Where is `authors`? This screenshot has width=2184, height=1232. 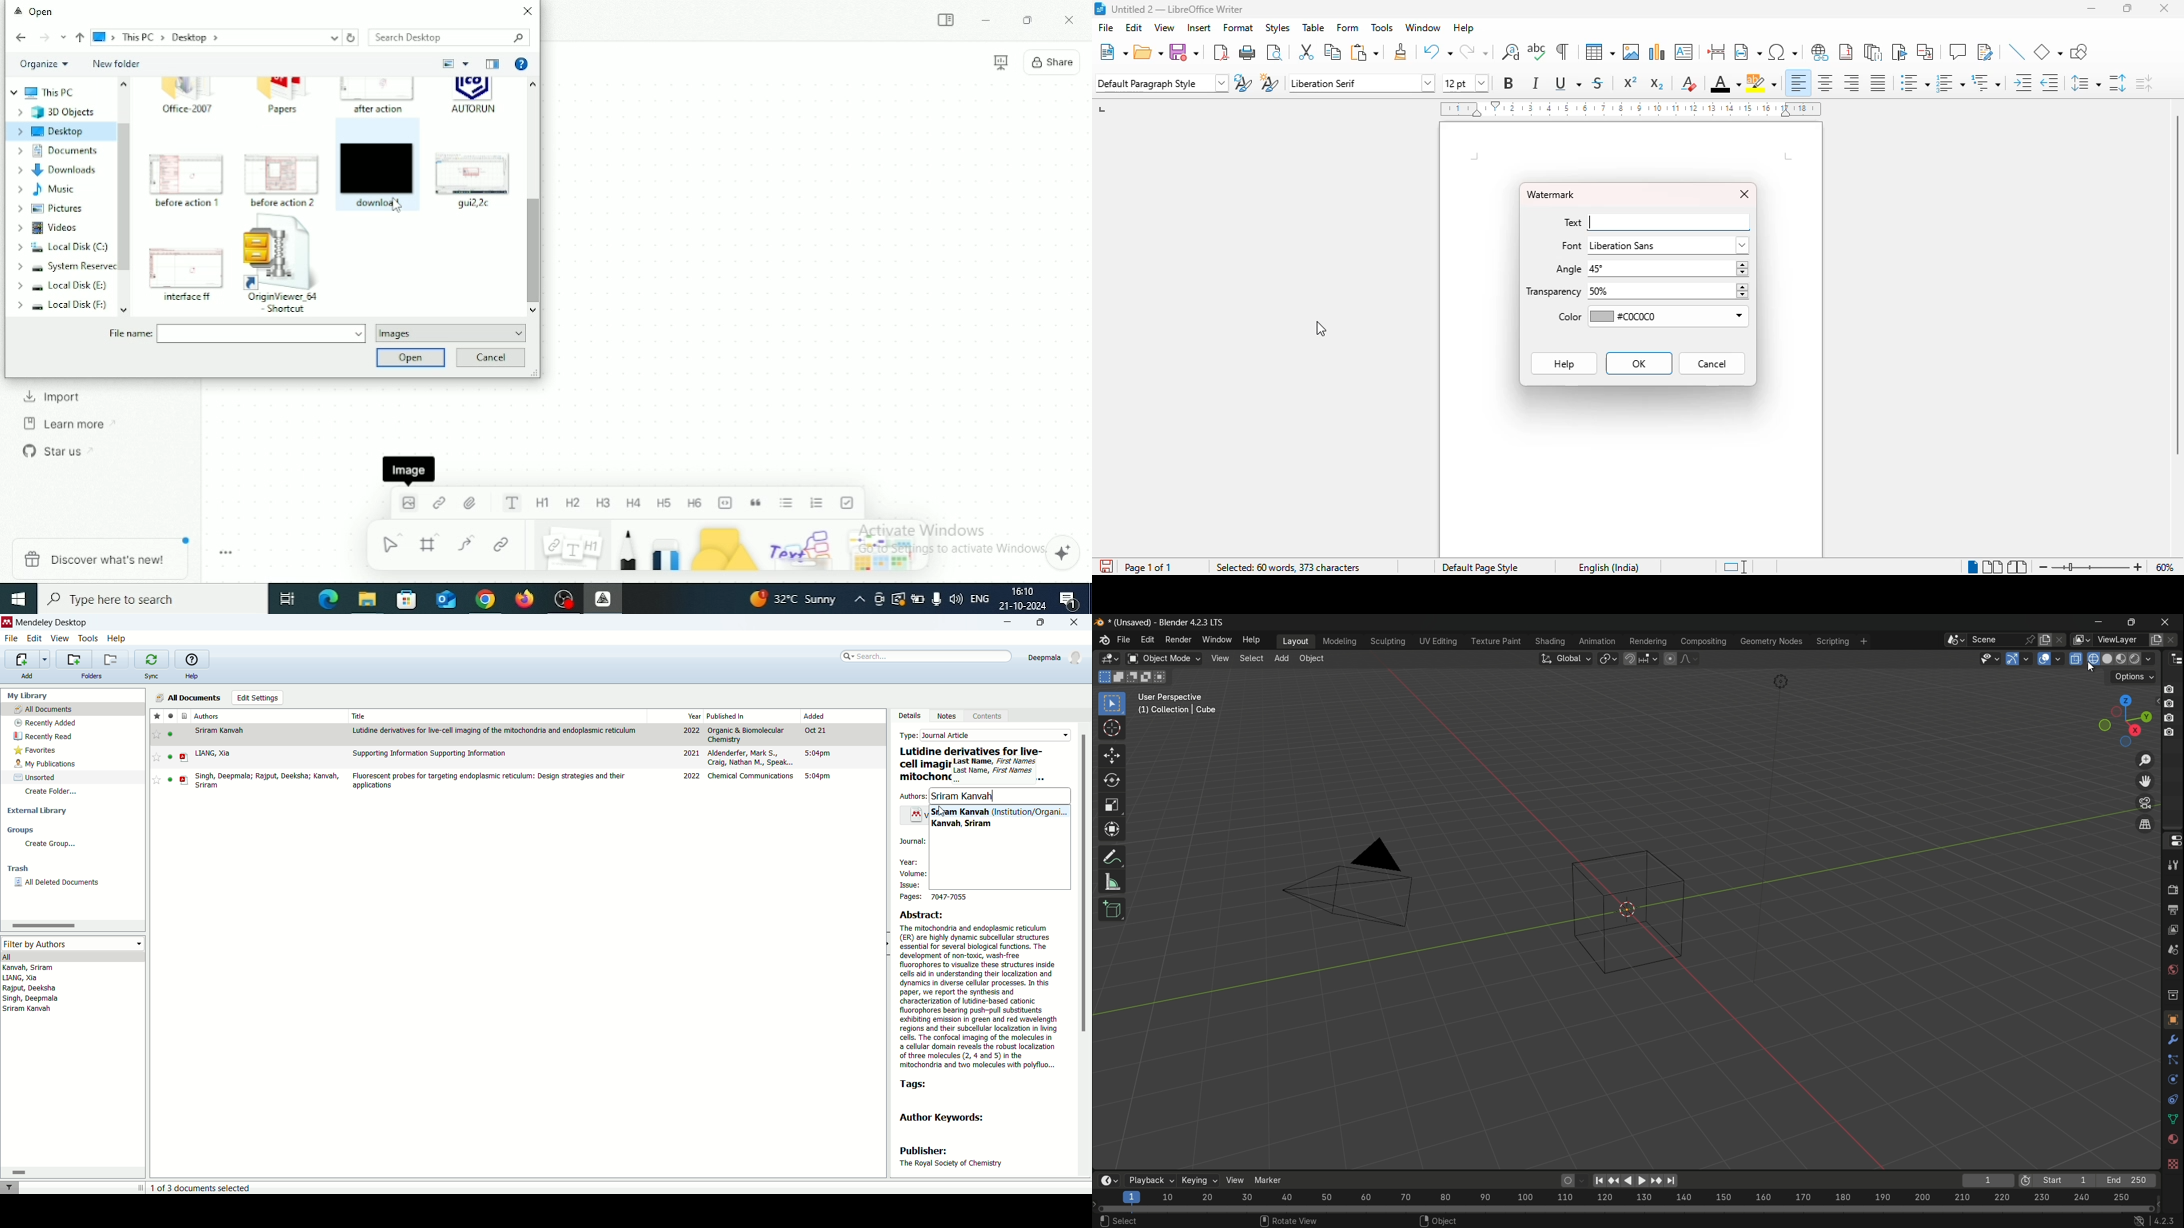 authors is located at coordinates (915, 795).